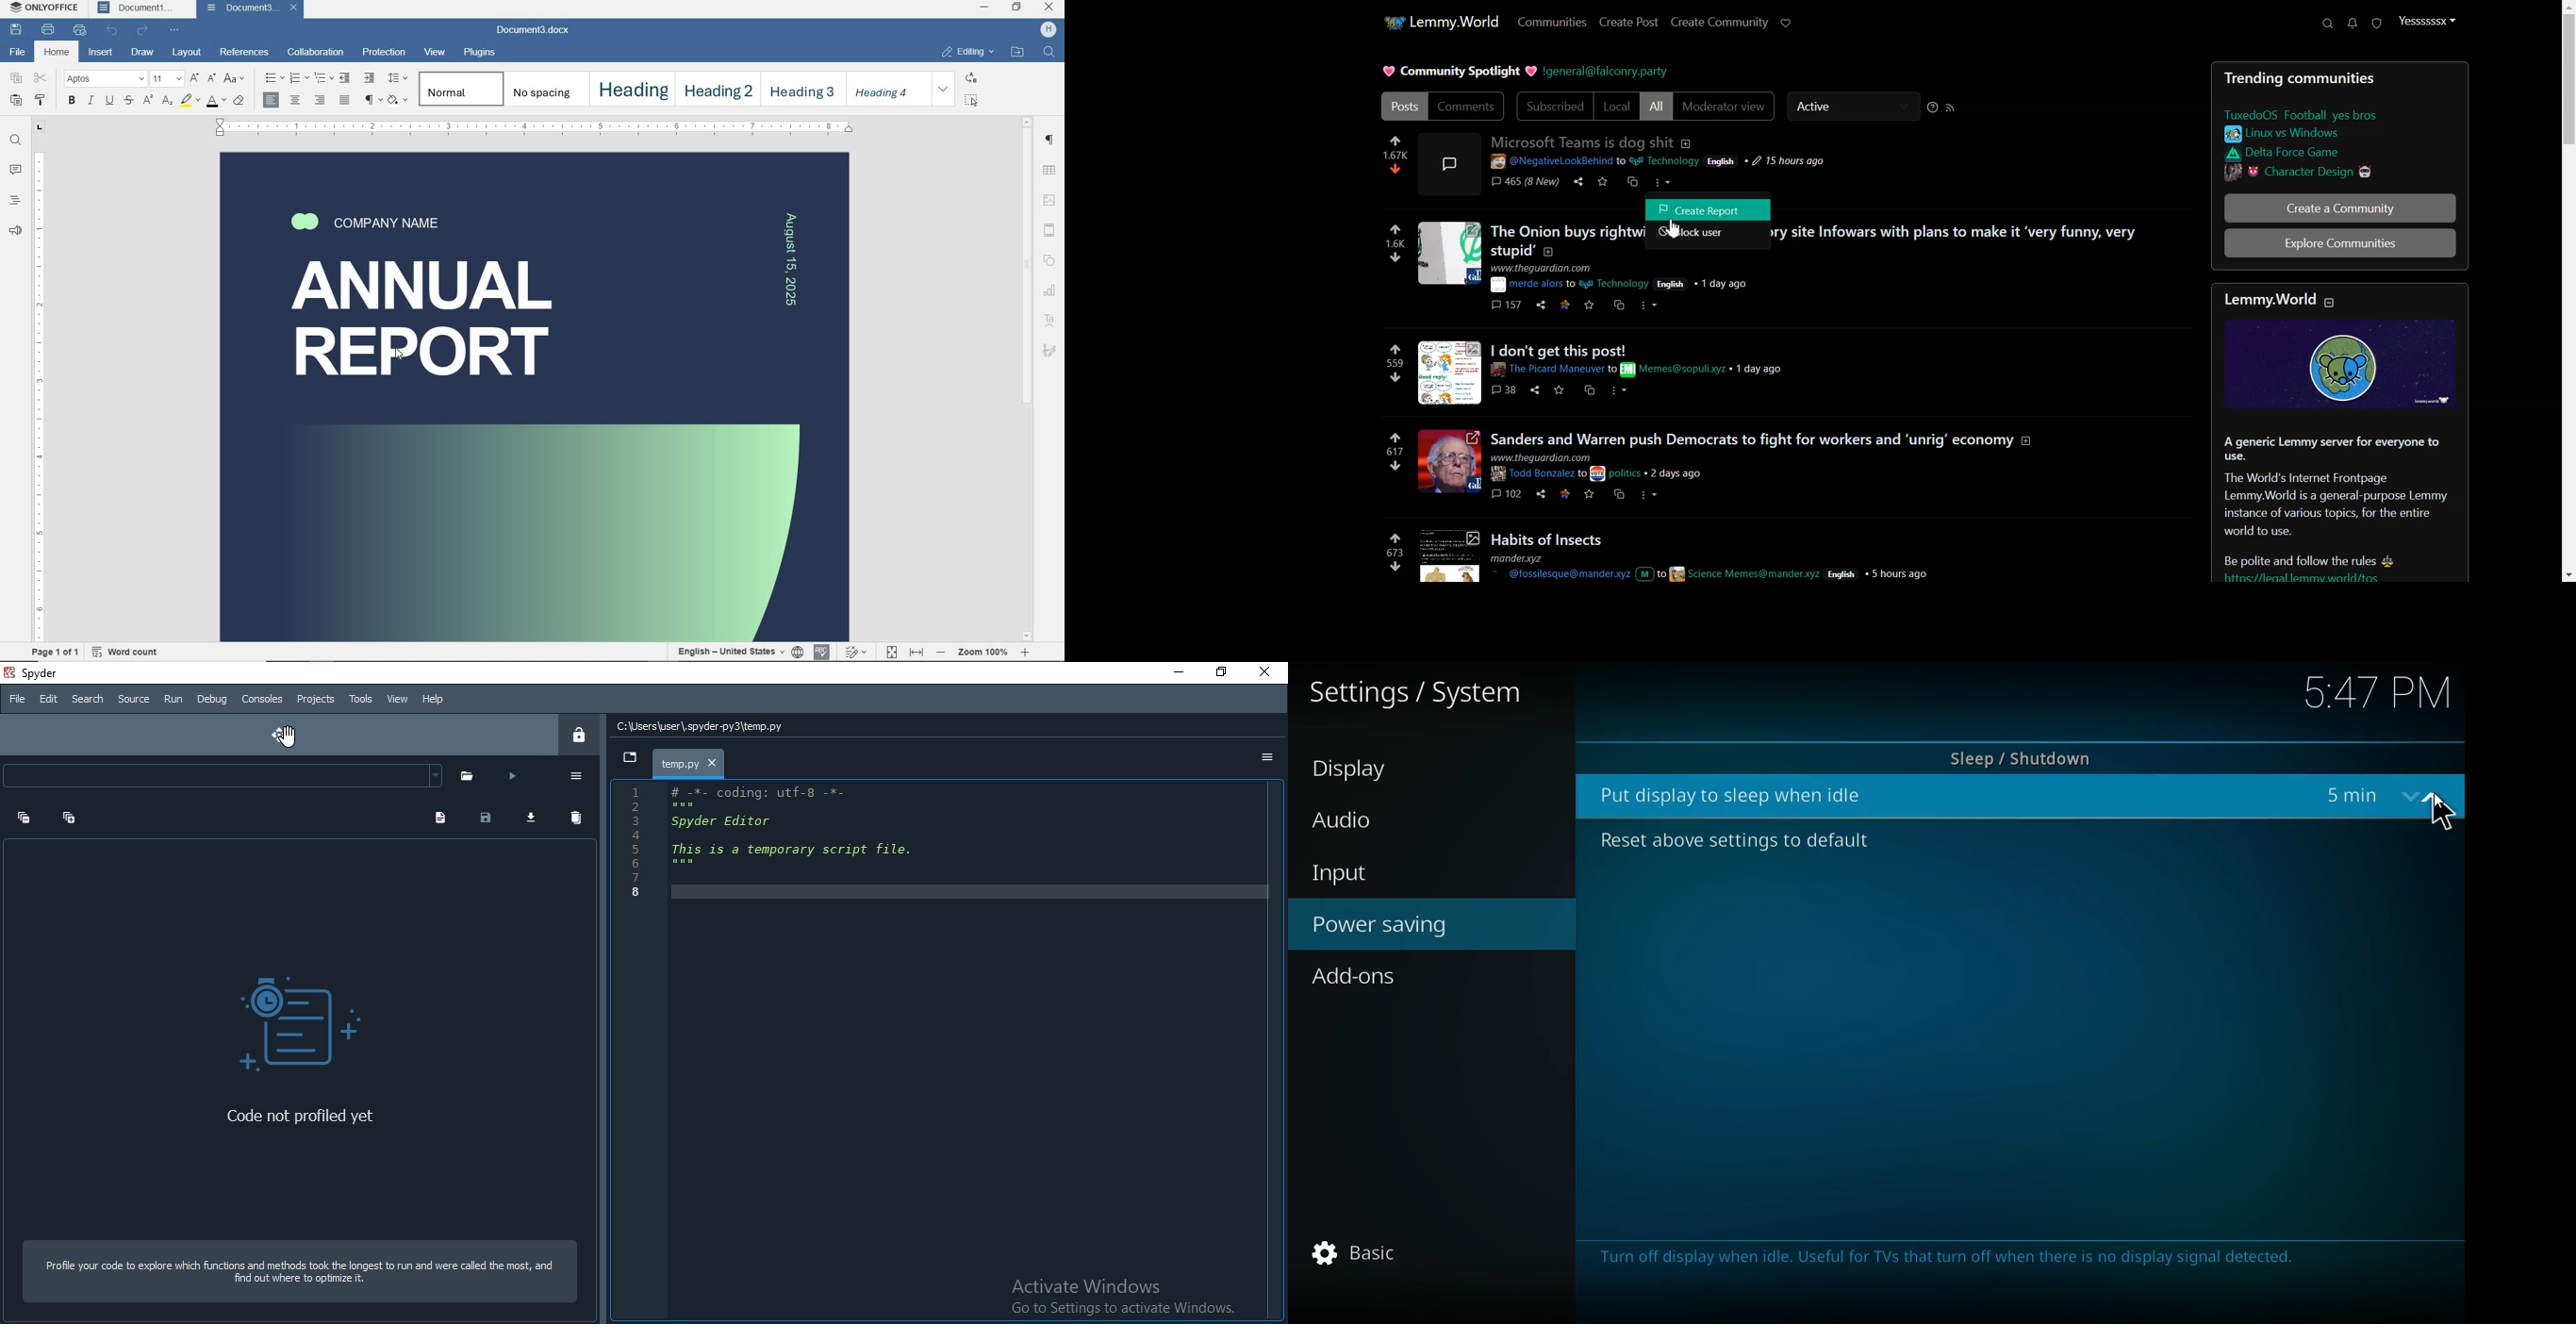 The image size is (2576, 1344). Describe the element at coordinates (113, 32) in the screenshot. I see `undo` at that location.